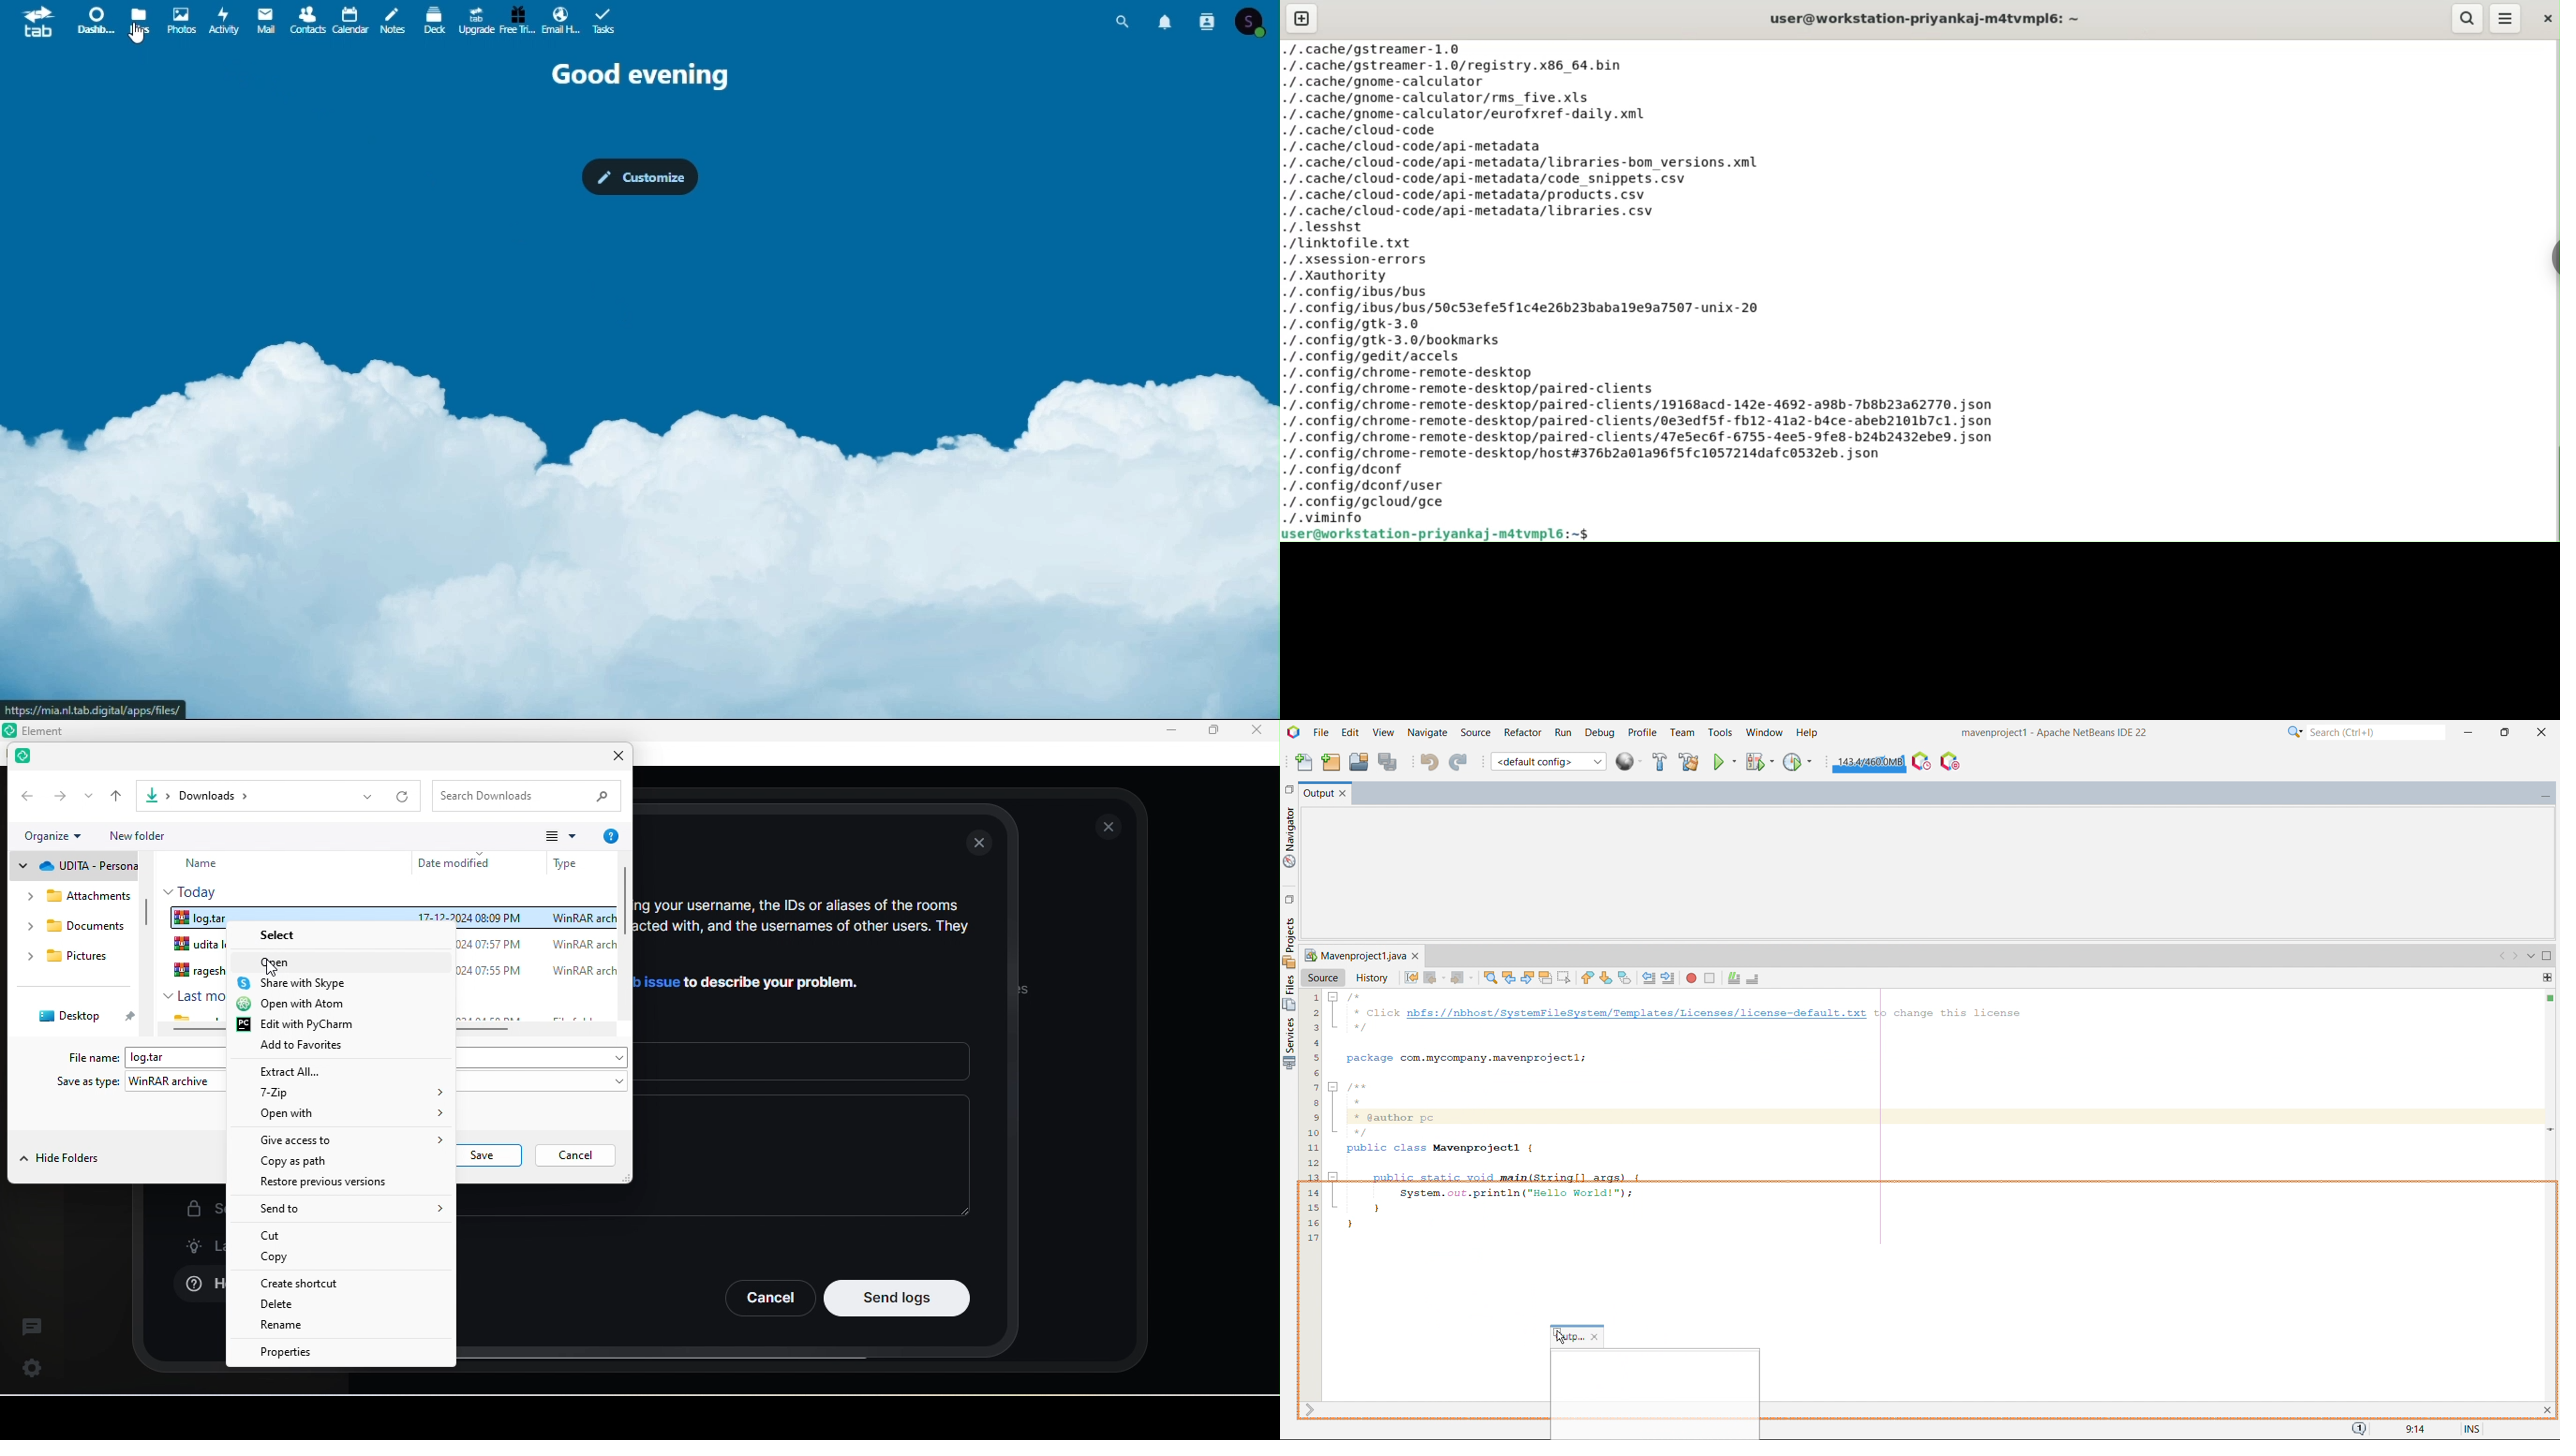  I want to click on pictures, so click(76, 959).